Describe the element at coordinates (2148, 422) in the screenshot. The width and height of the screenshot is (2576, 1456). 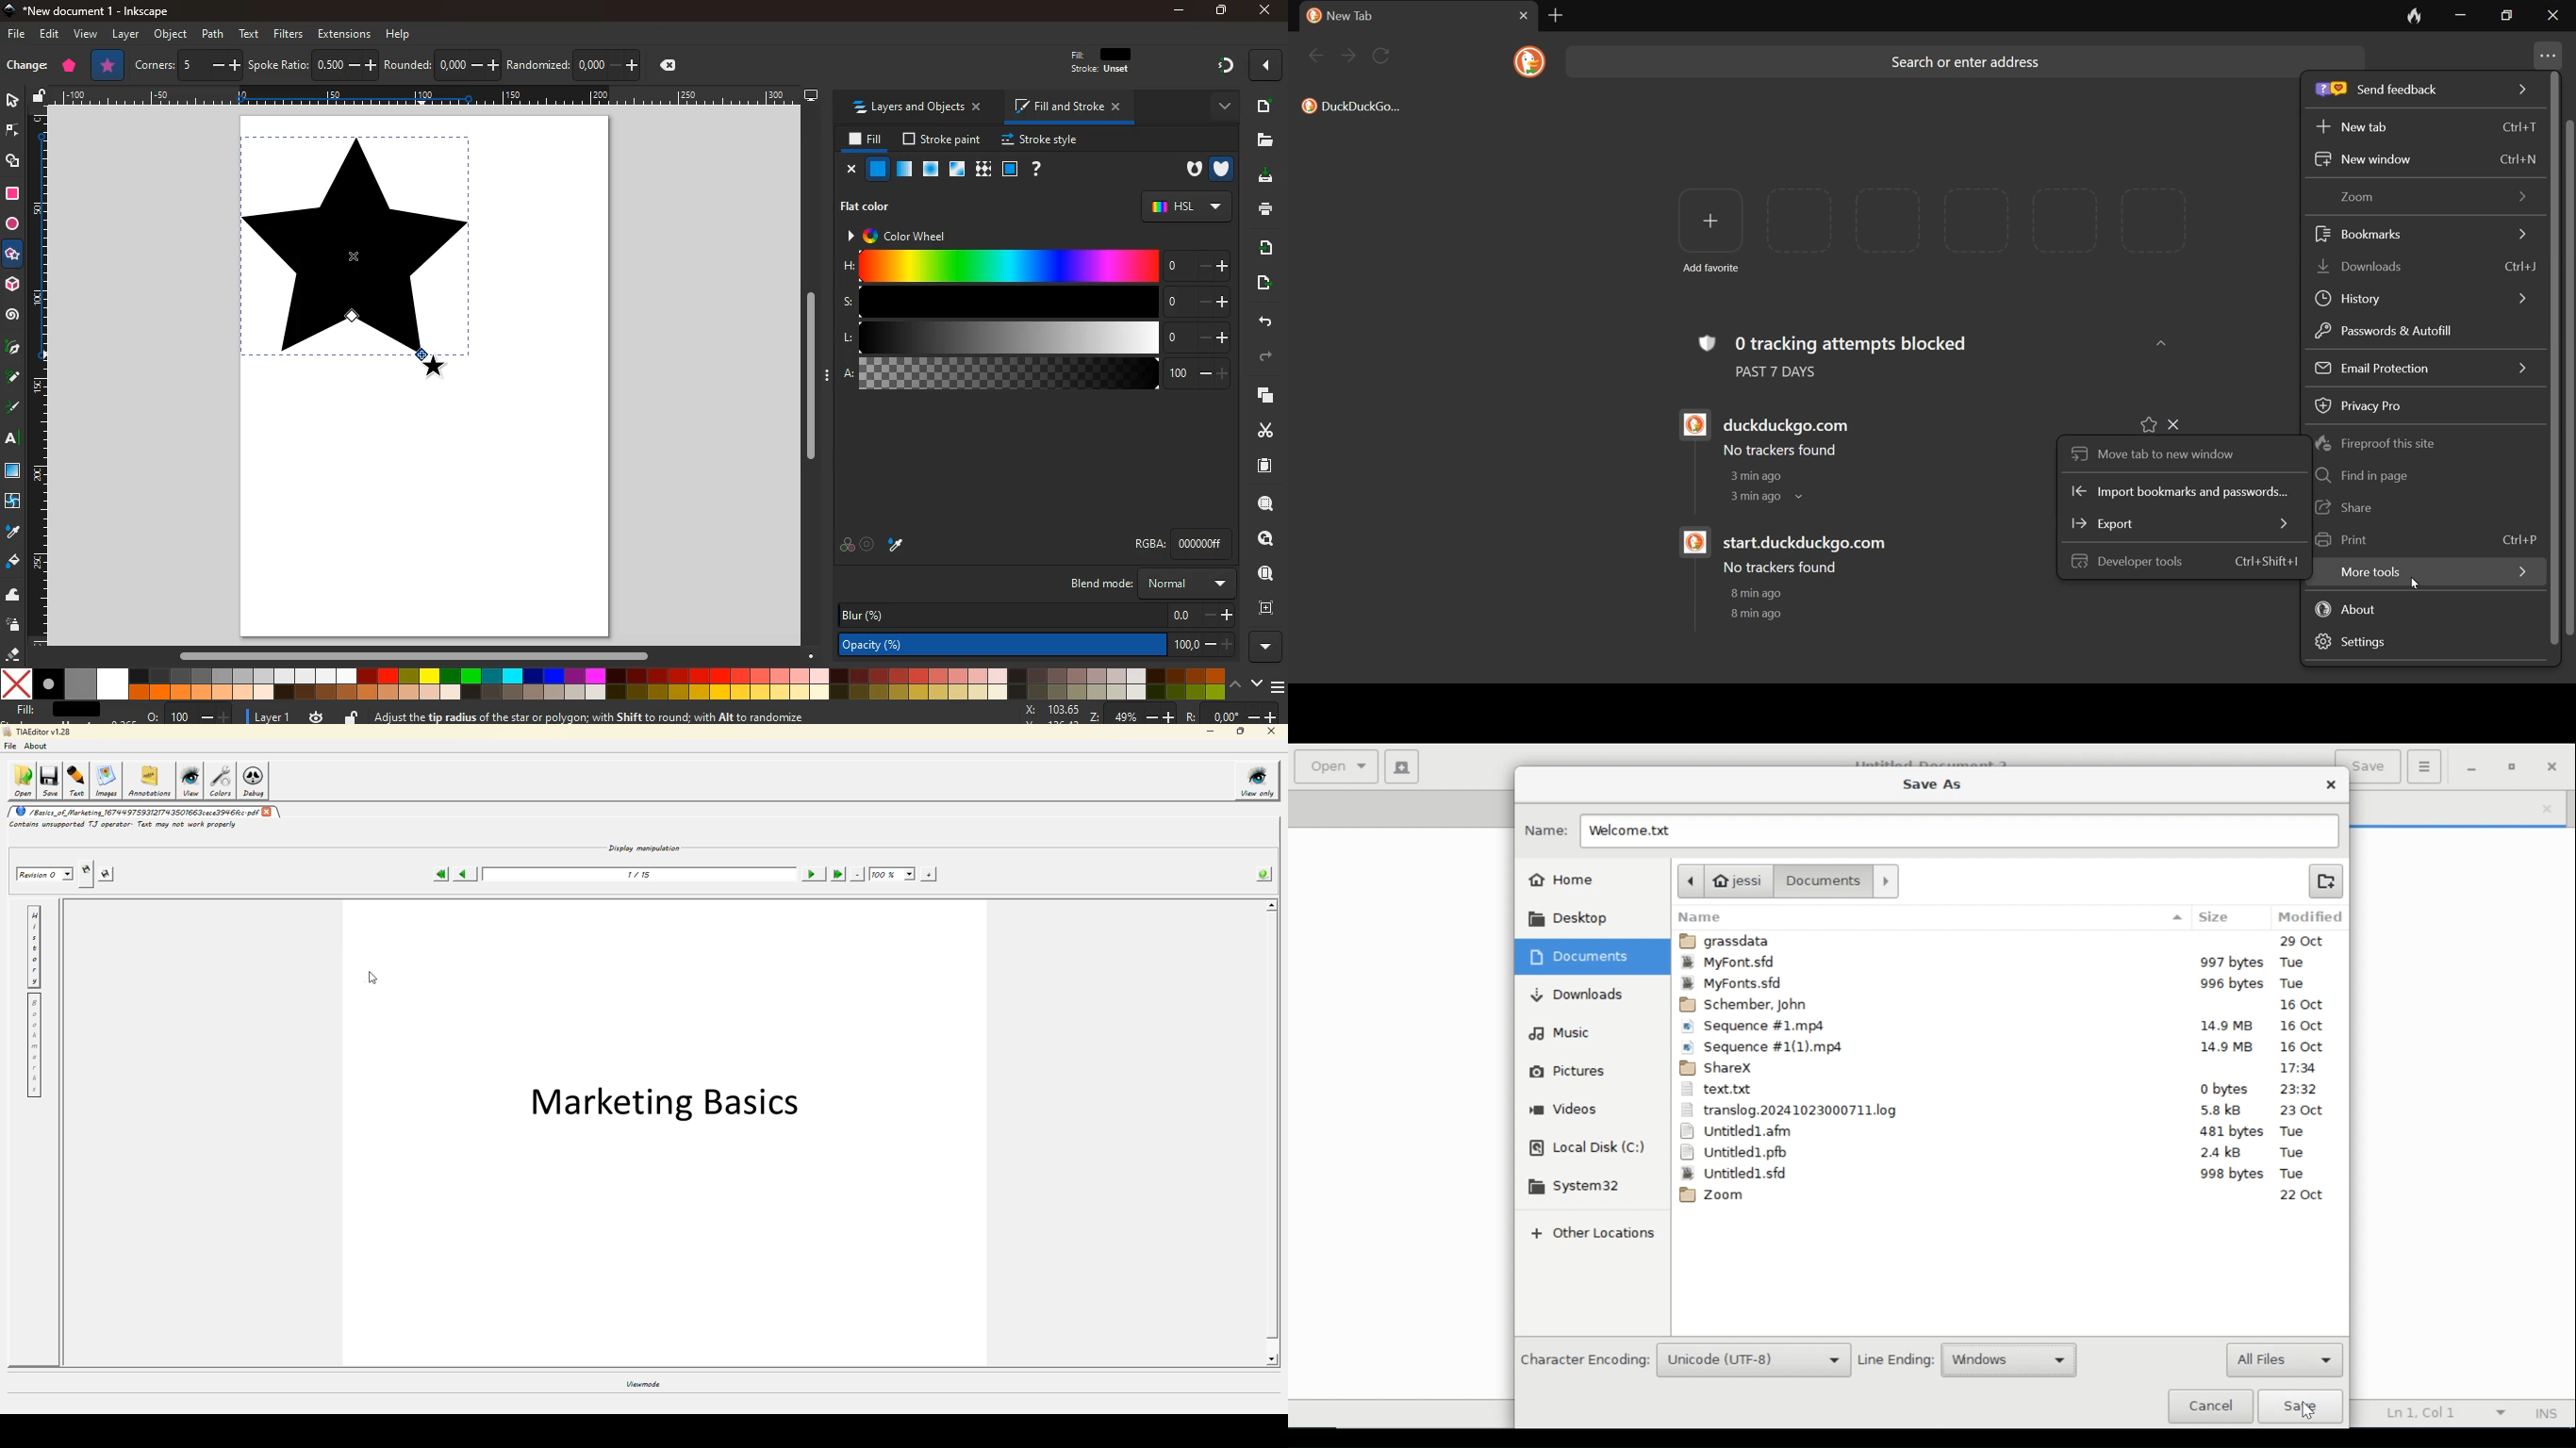
I see `favorites` at that location.